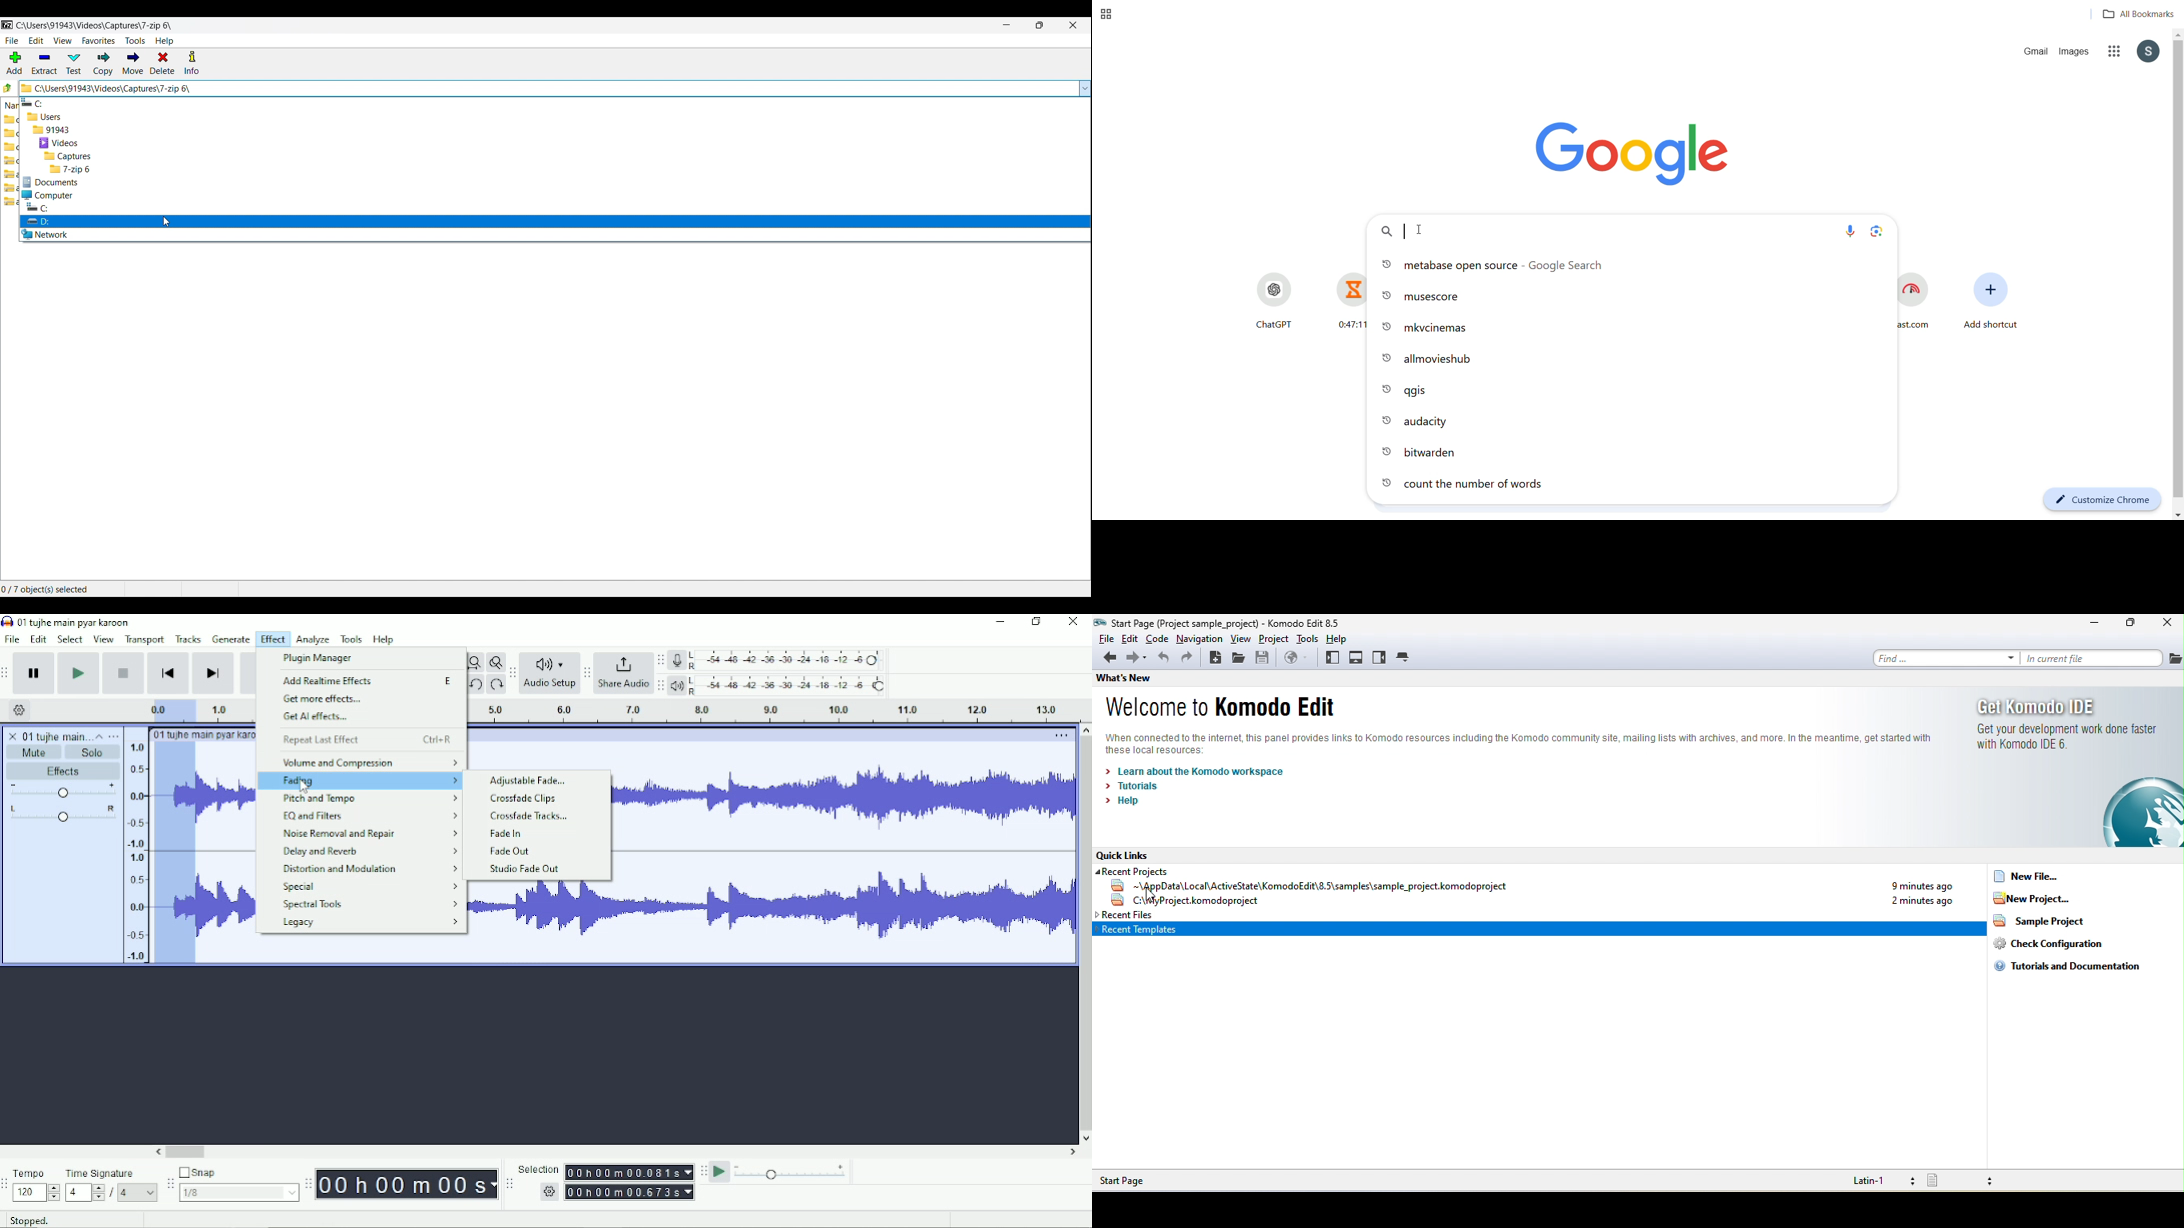 The width and height of the screenshot is (2184, 1232). What do you see at coordinates (316, 717) in the screenshot?
I see `Get AI effects` at bounding box center [316, 717].